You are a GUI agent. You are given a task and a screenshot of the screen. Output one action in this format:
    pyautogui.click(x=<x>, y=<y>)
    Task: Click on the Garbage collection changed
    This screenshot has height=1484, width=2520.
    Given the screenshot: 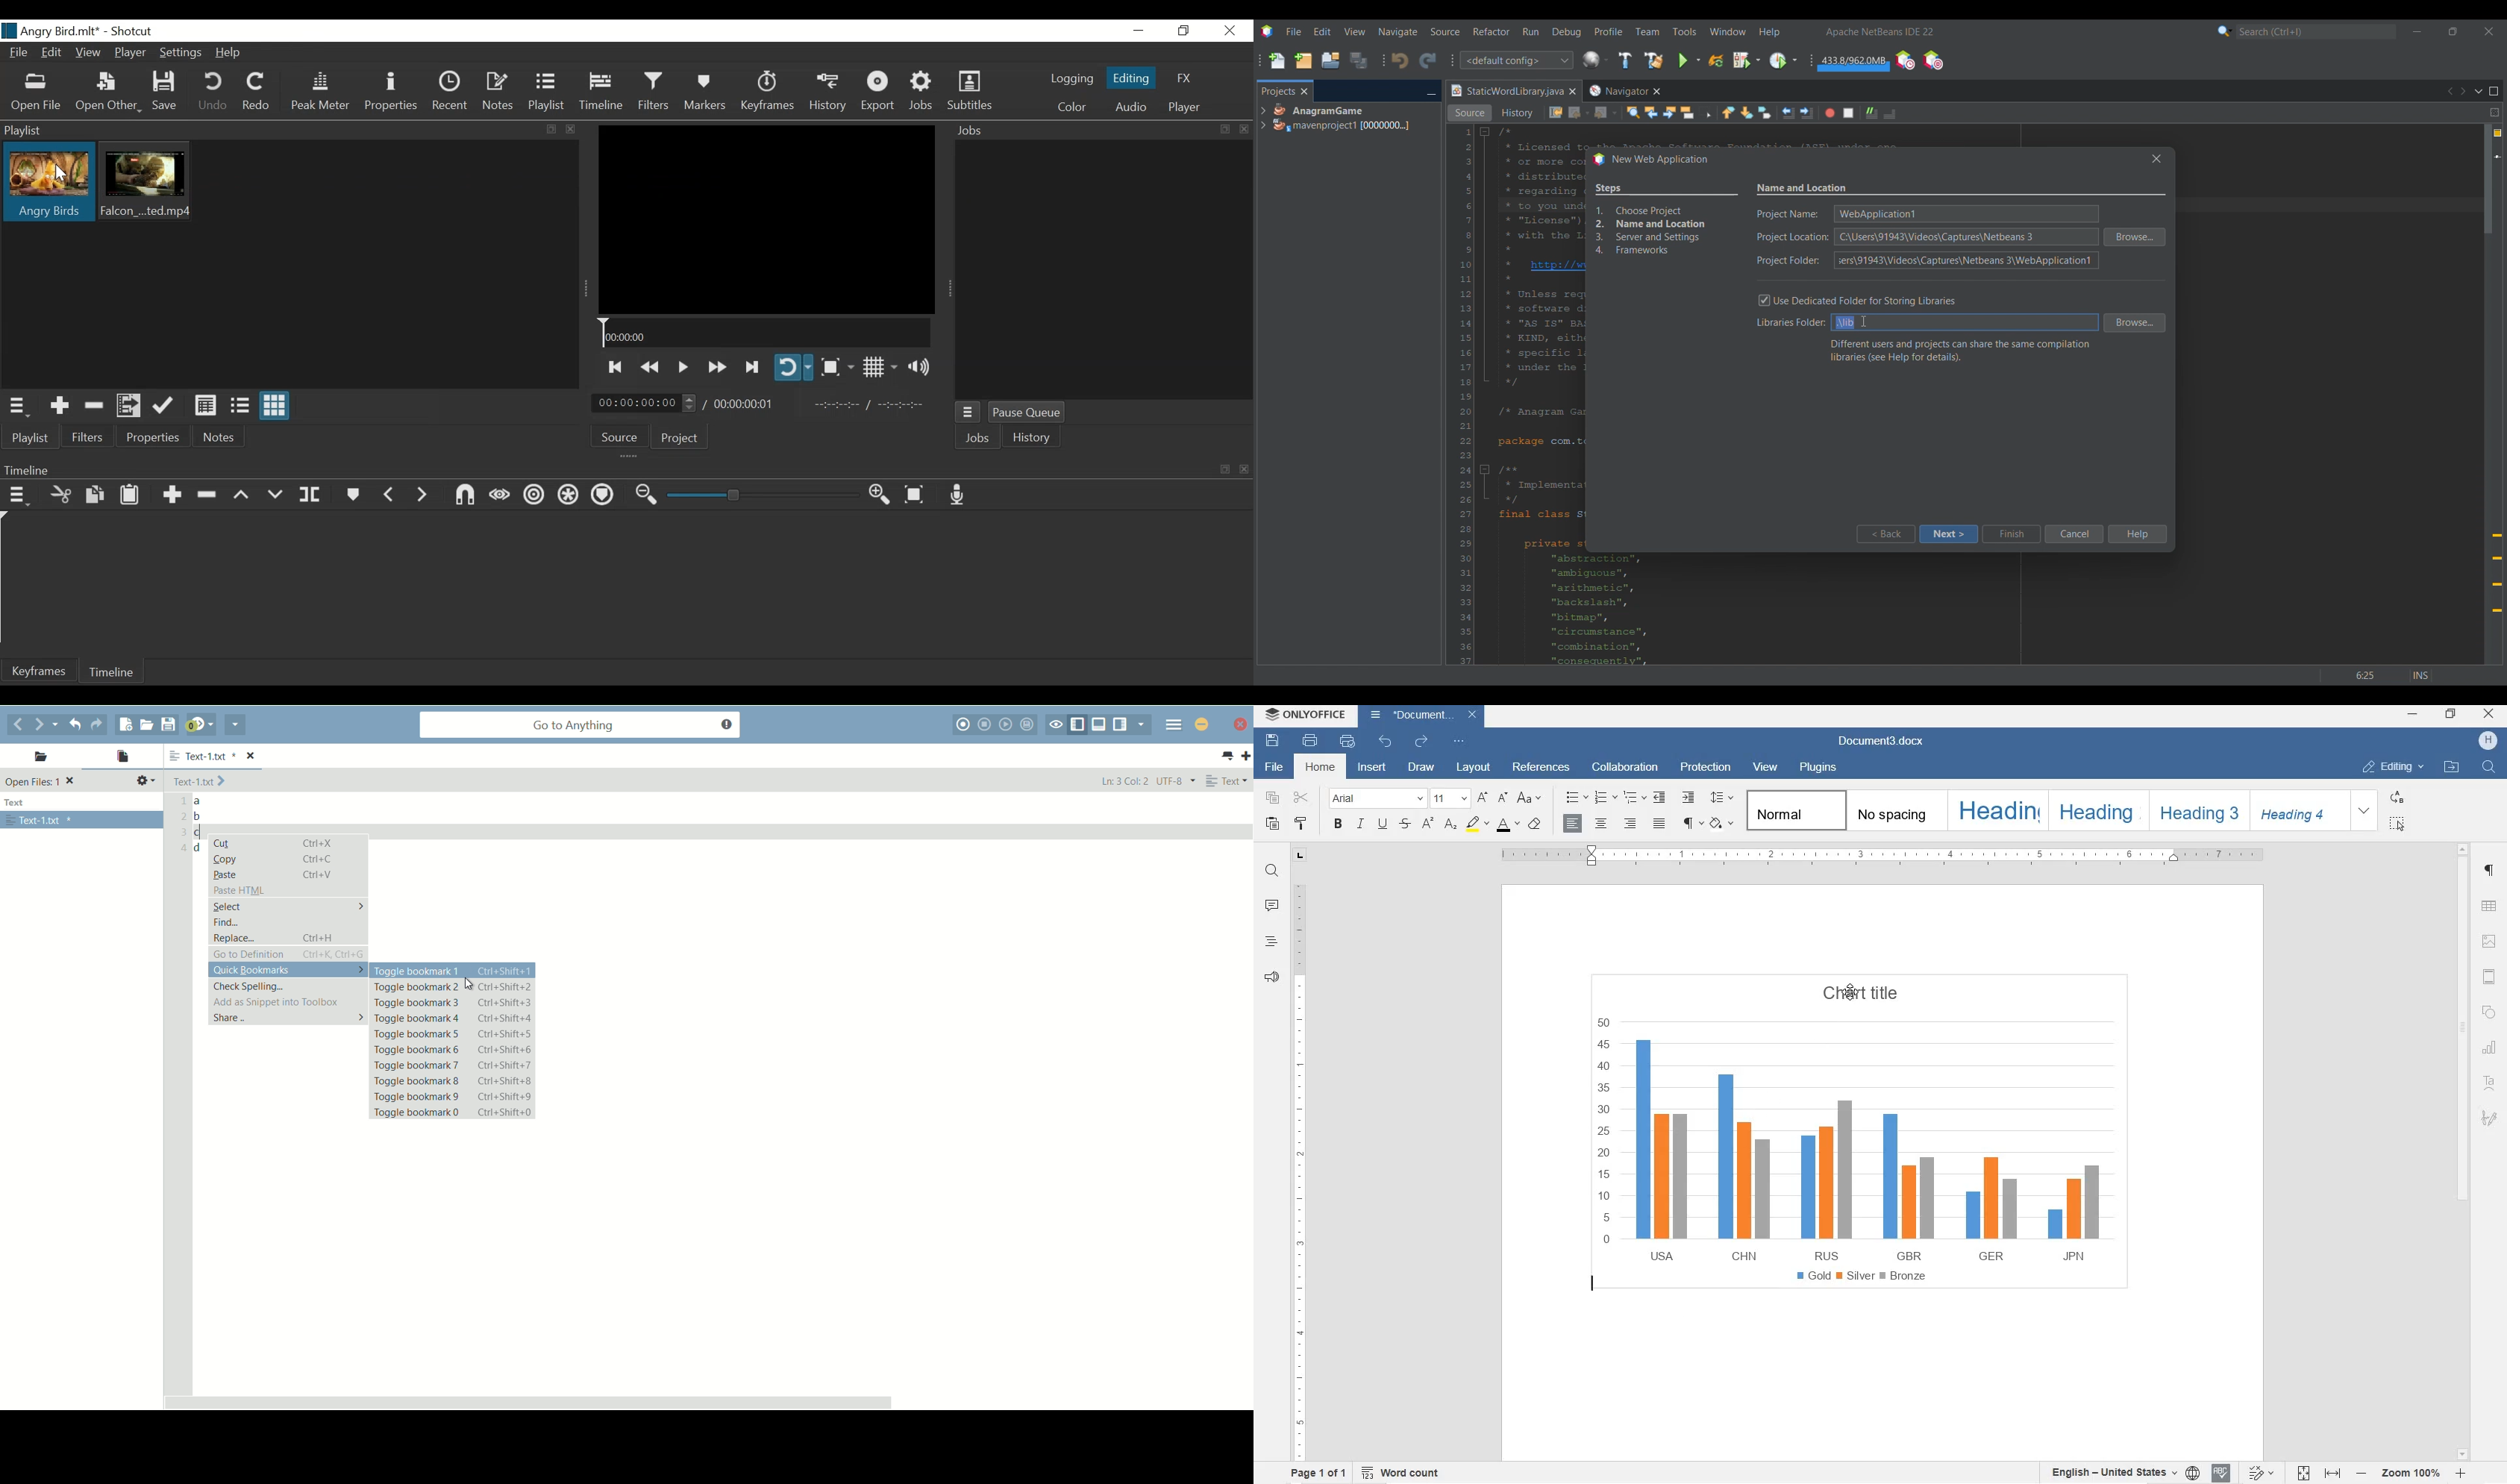 What is the action you would take?
    pyautogui.click(x=1853, y=63)
    